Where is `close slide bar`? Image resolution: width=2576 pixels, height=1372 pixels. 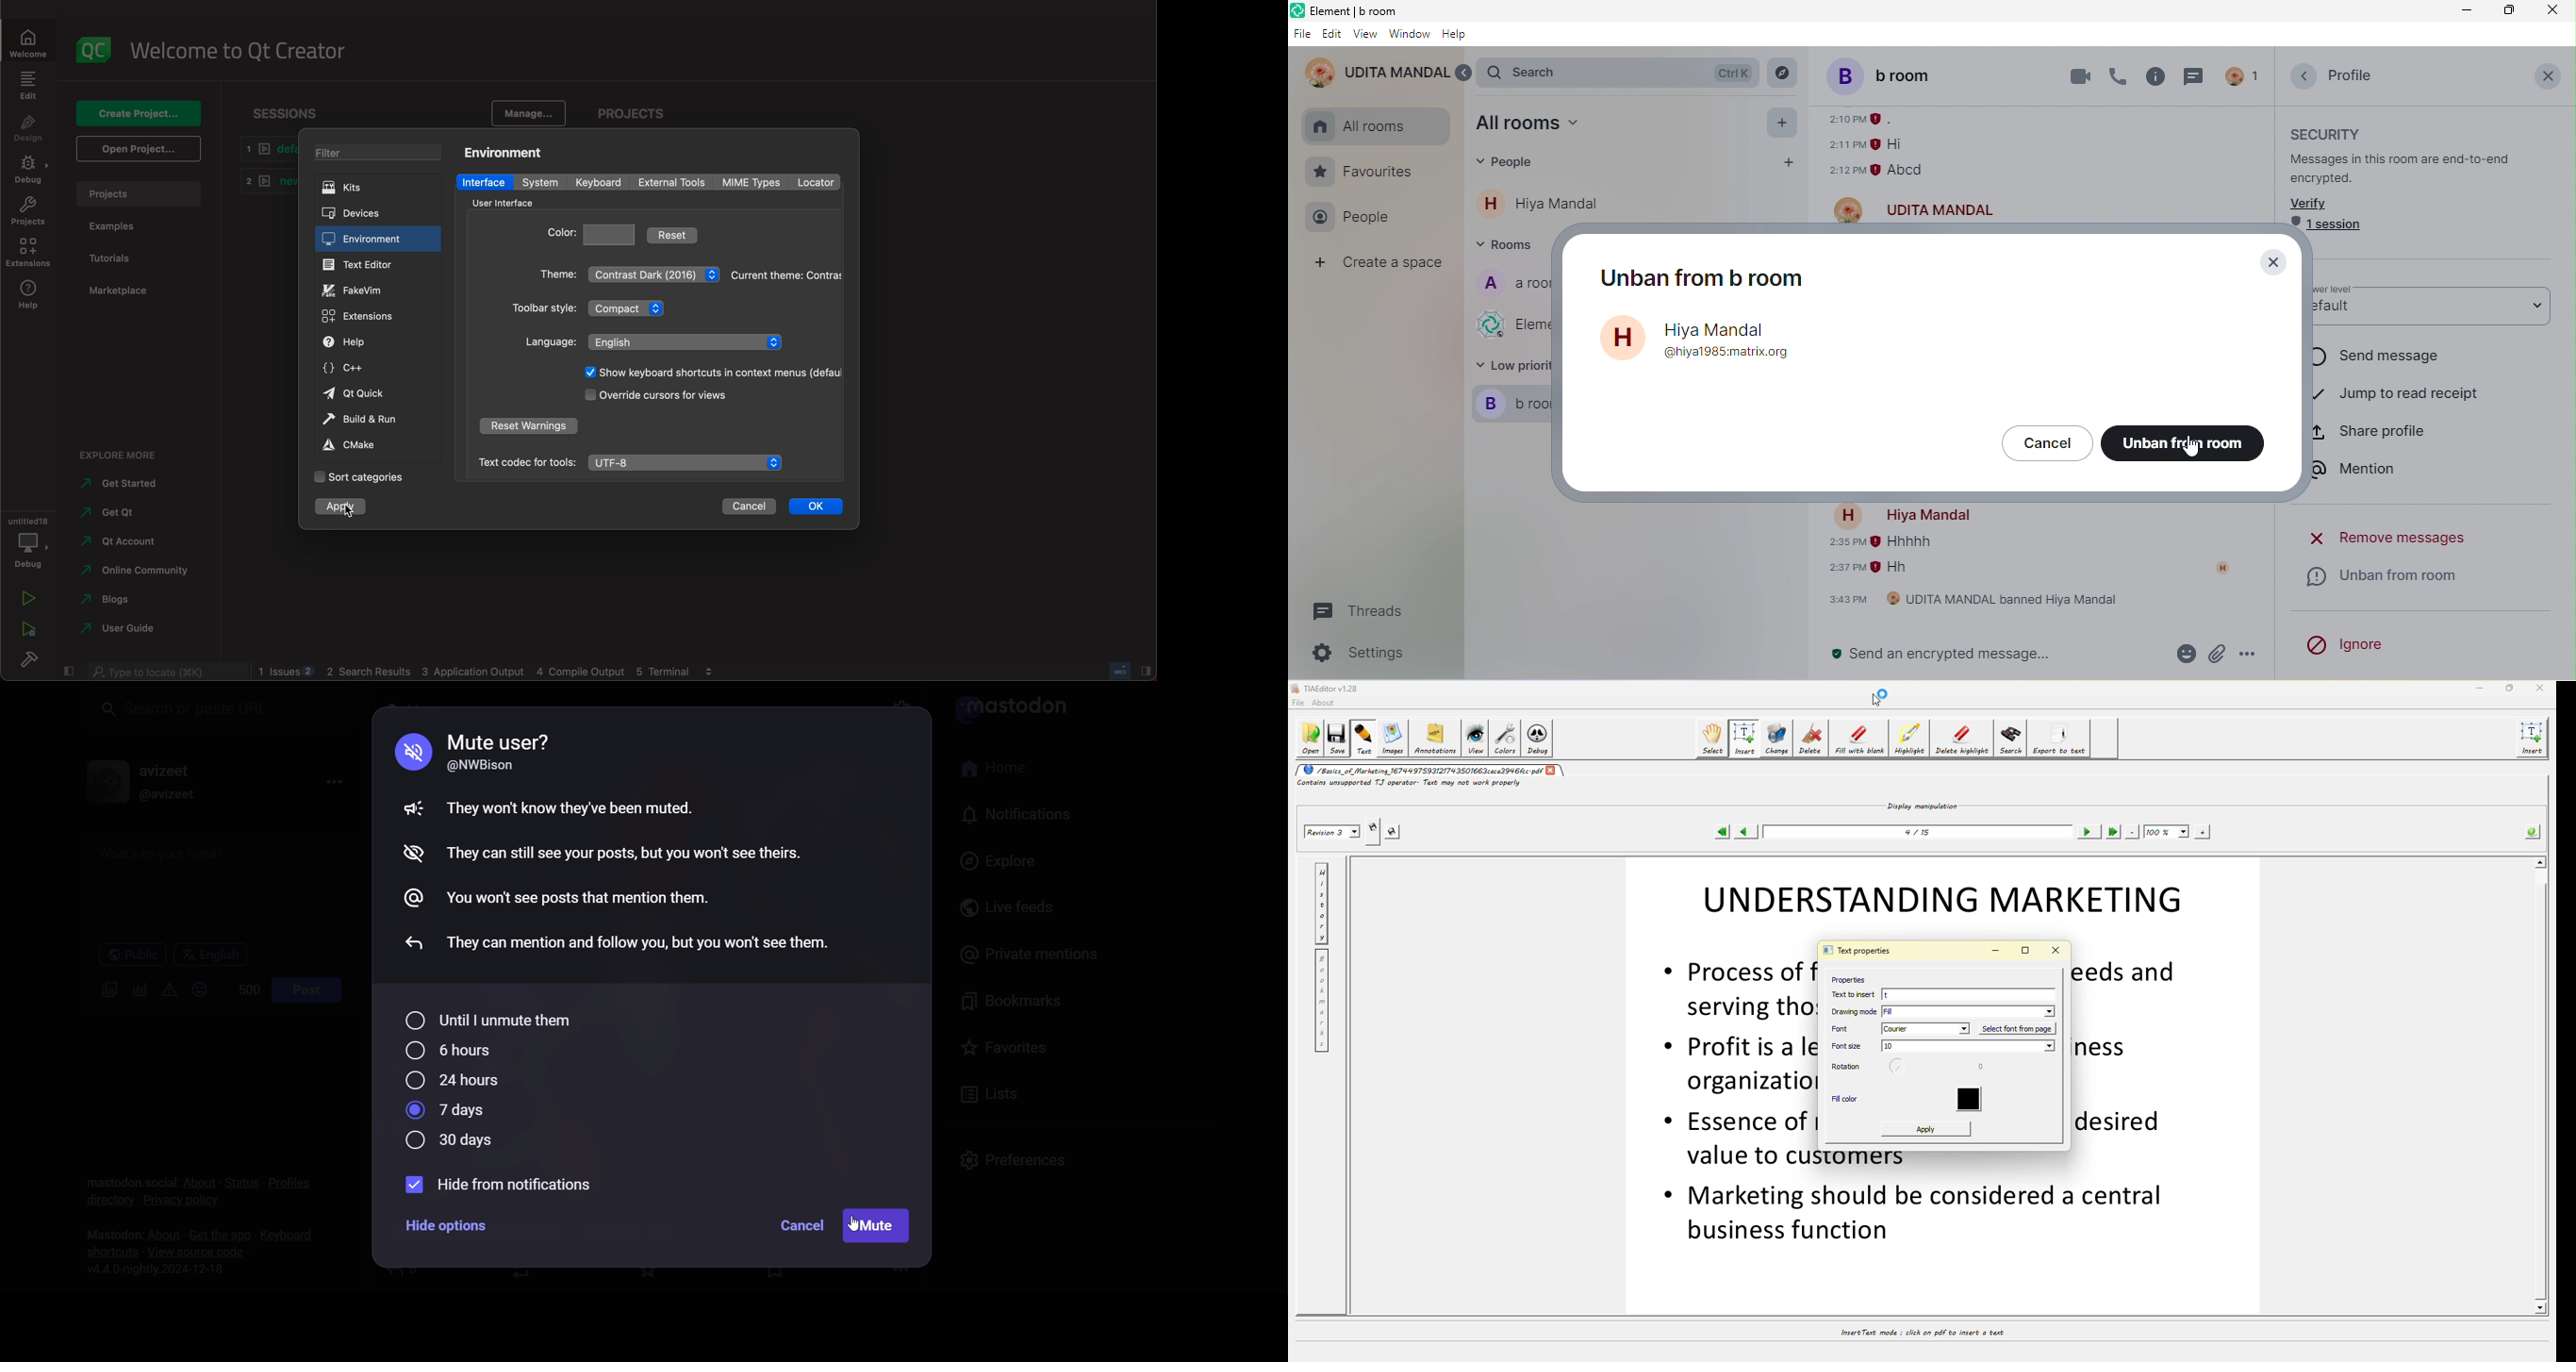 close slide bar is located at coordinates (1132, 670).